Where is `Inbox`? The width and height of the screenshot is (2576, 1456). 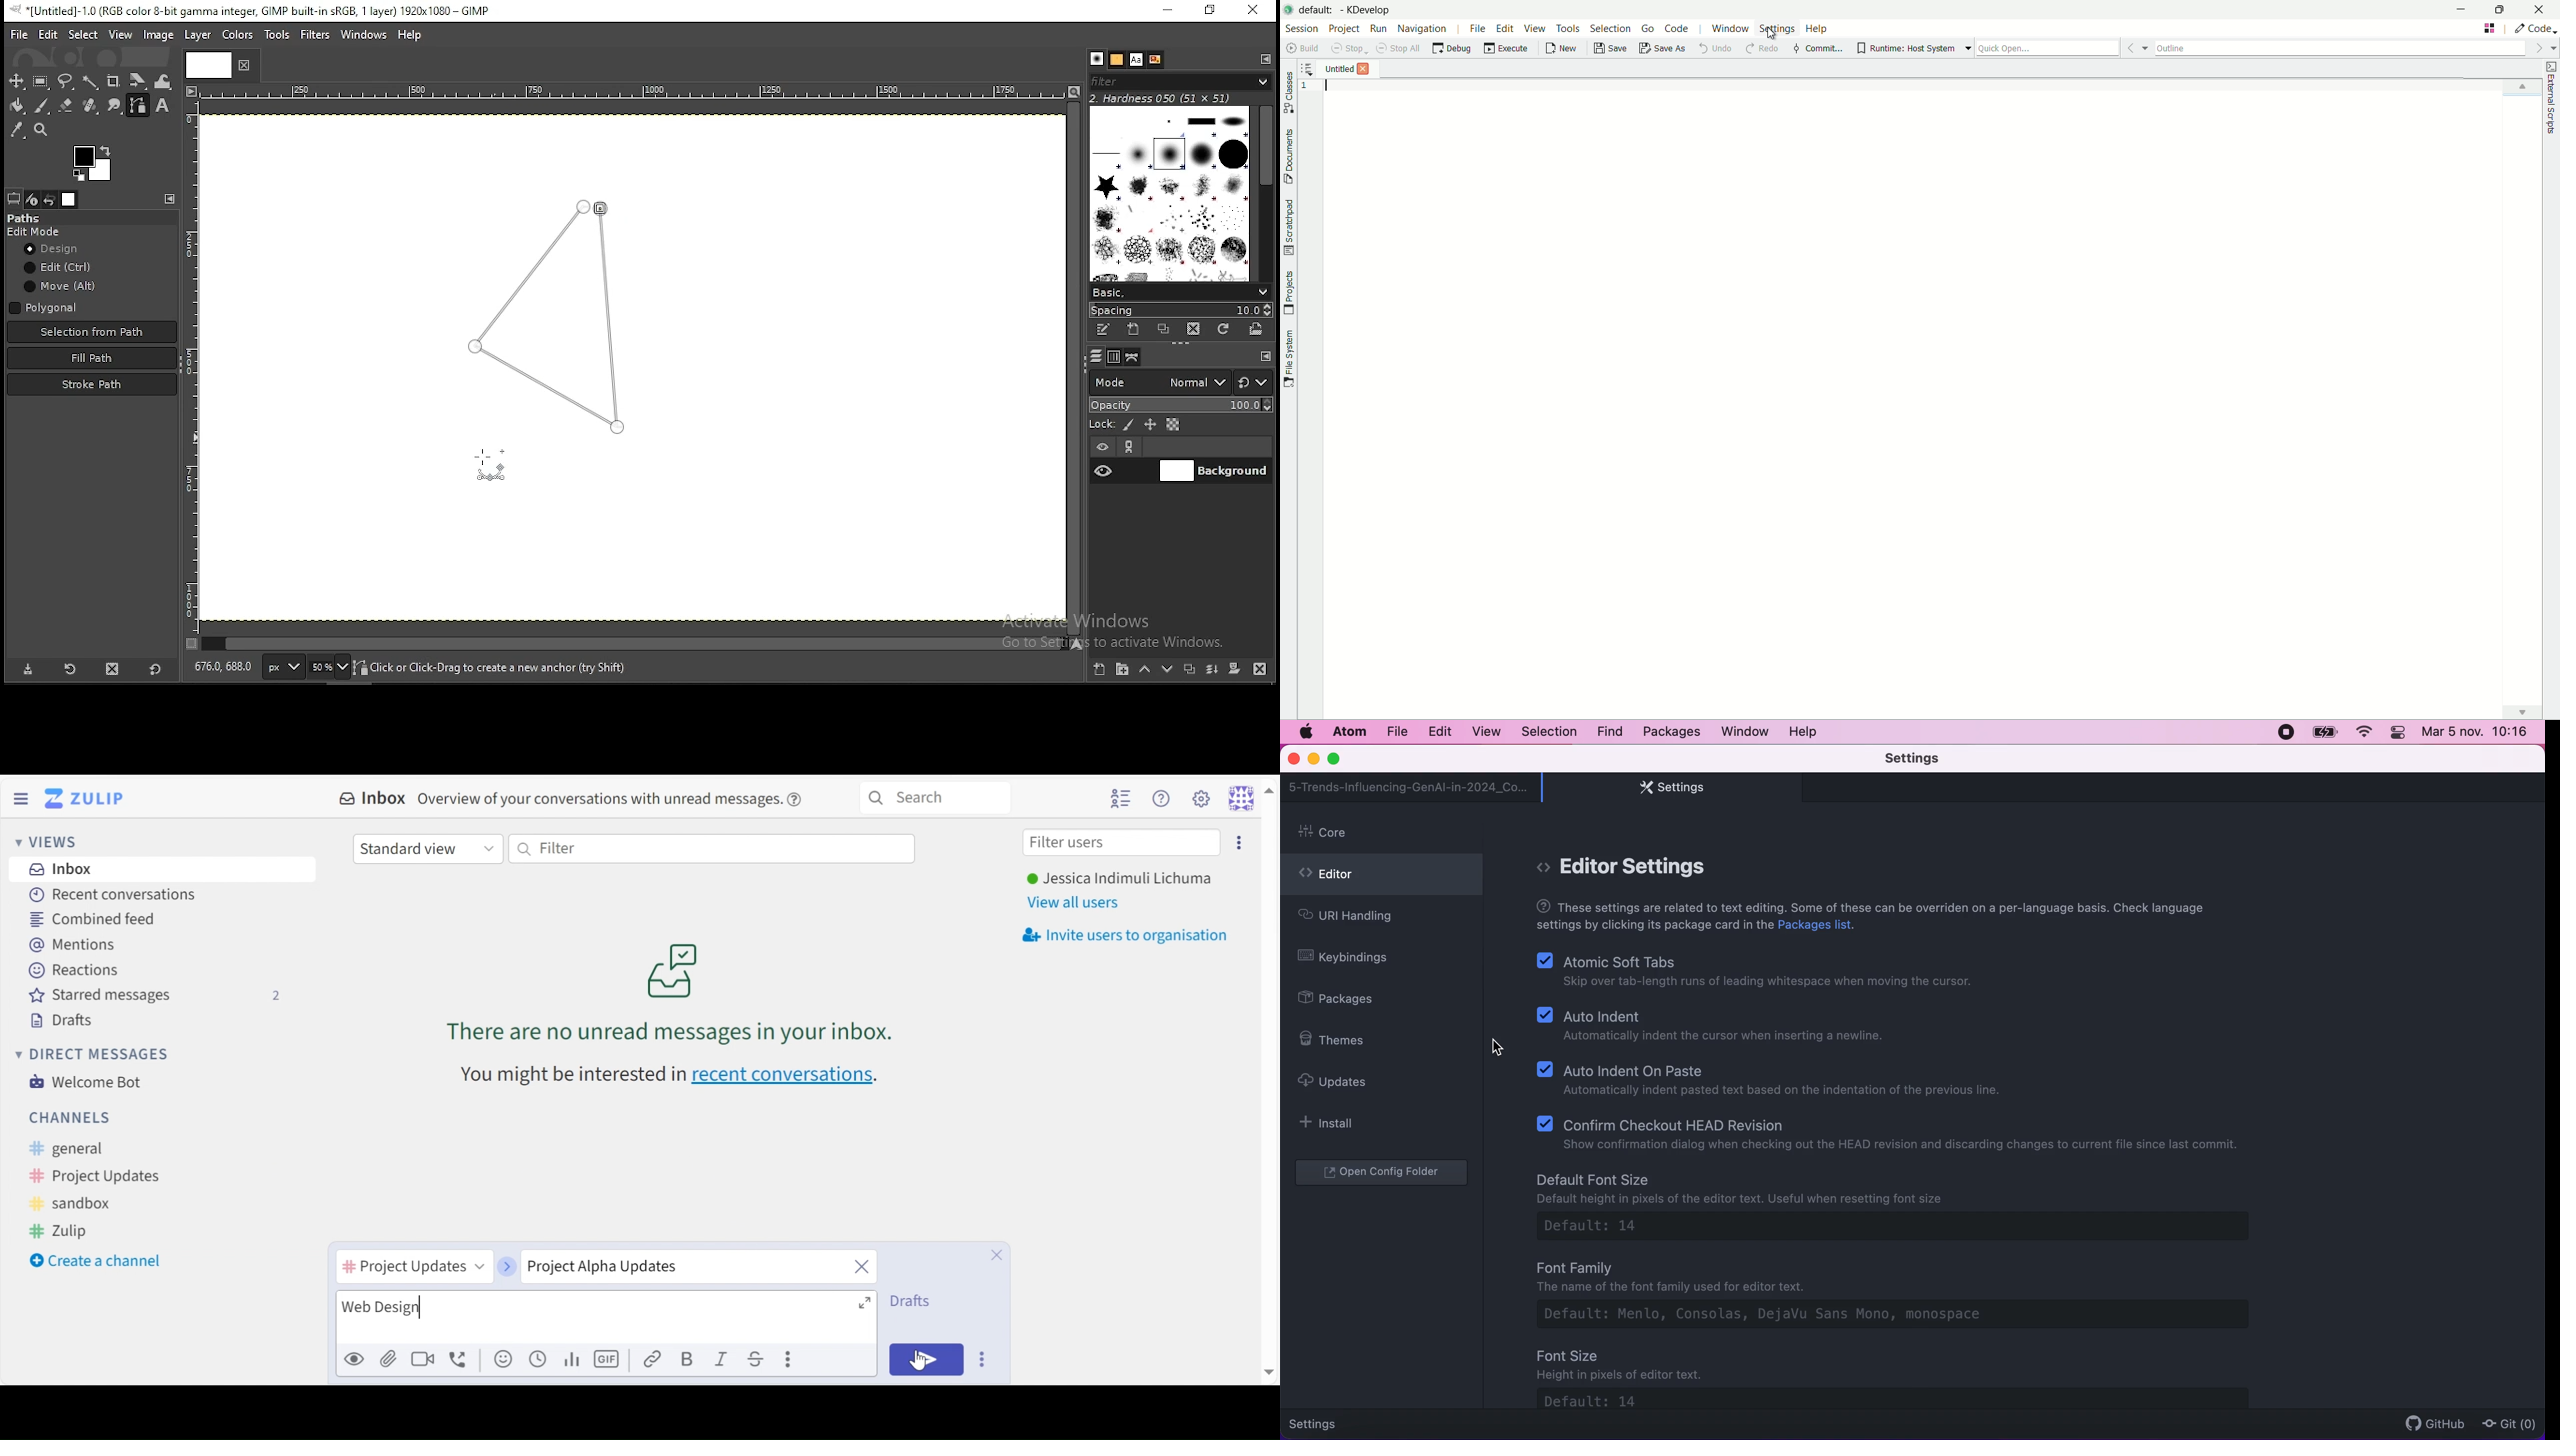
Inbox is located at coordinates (373, 799).